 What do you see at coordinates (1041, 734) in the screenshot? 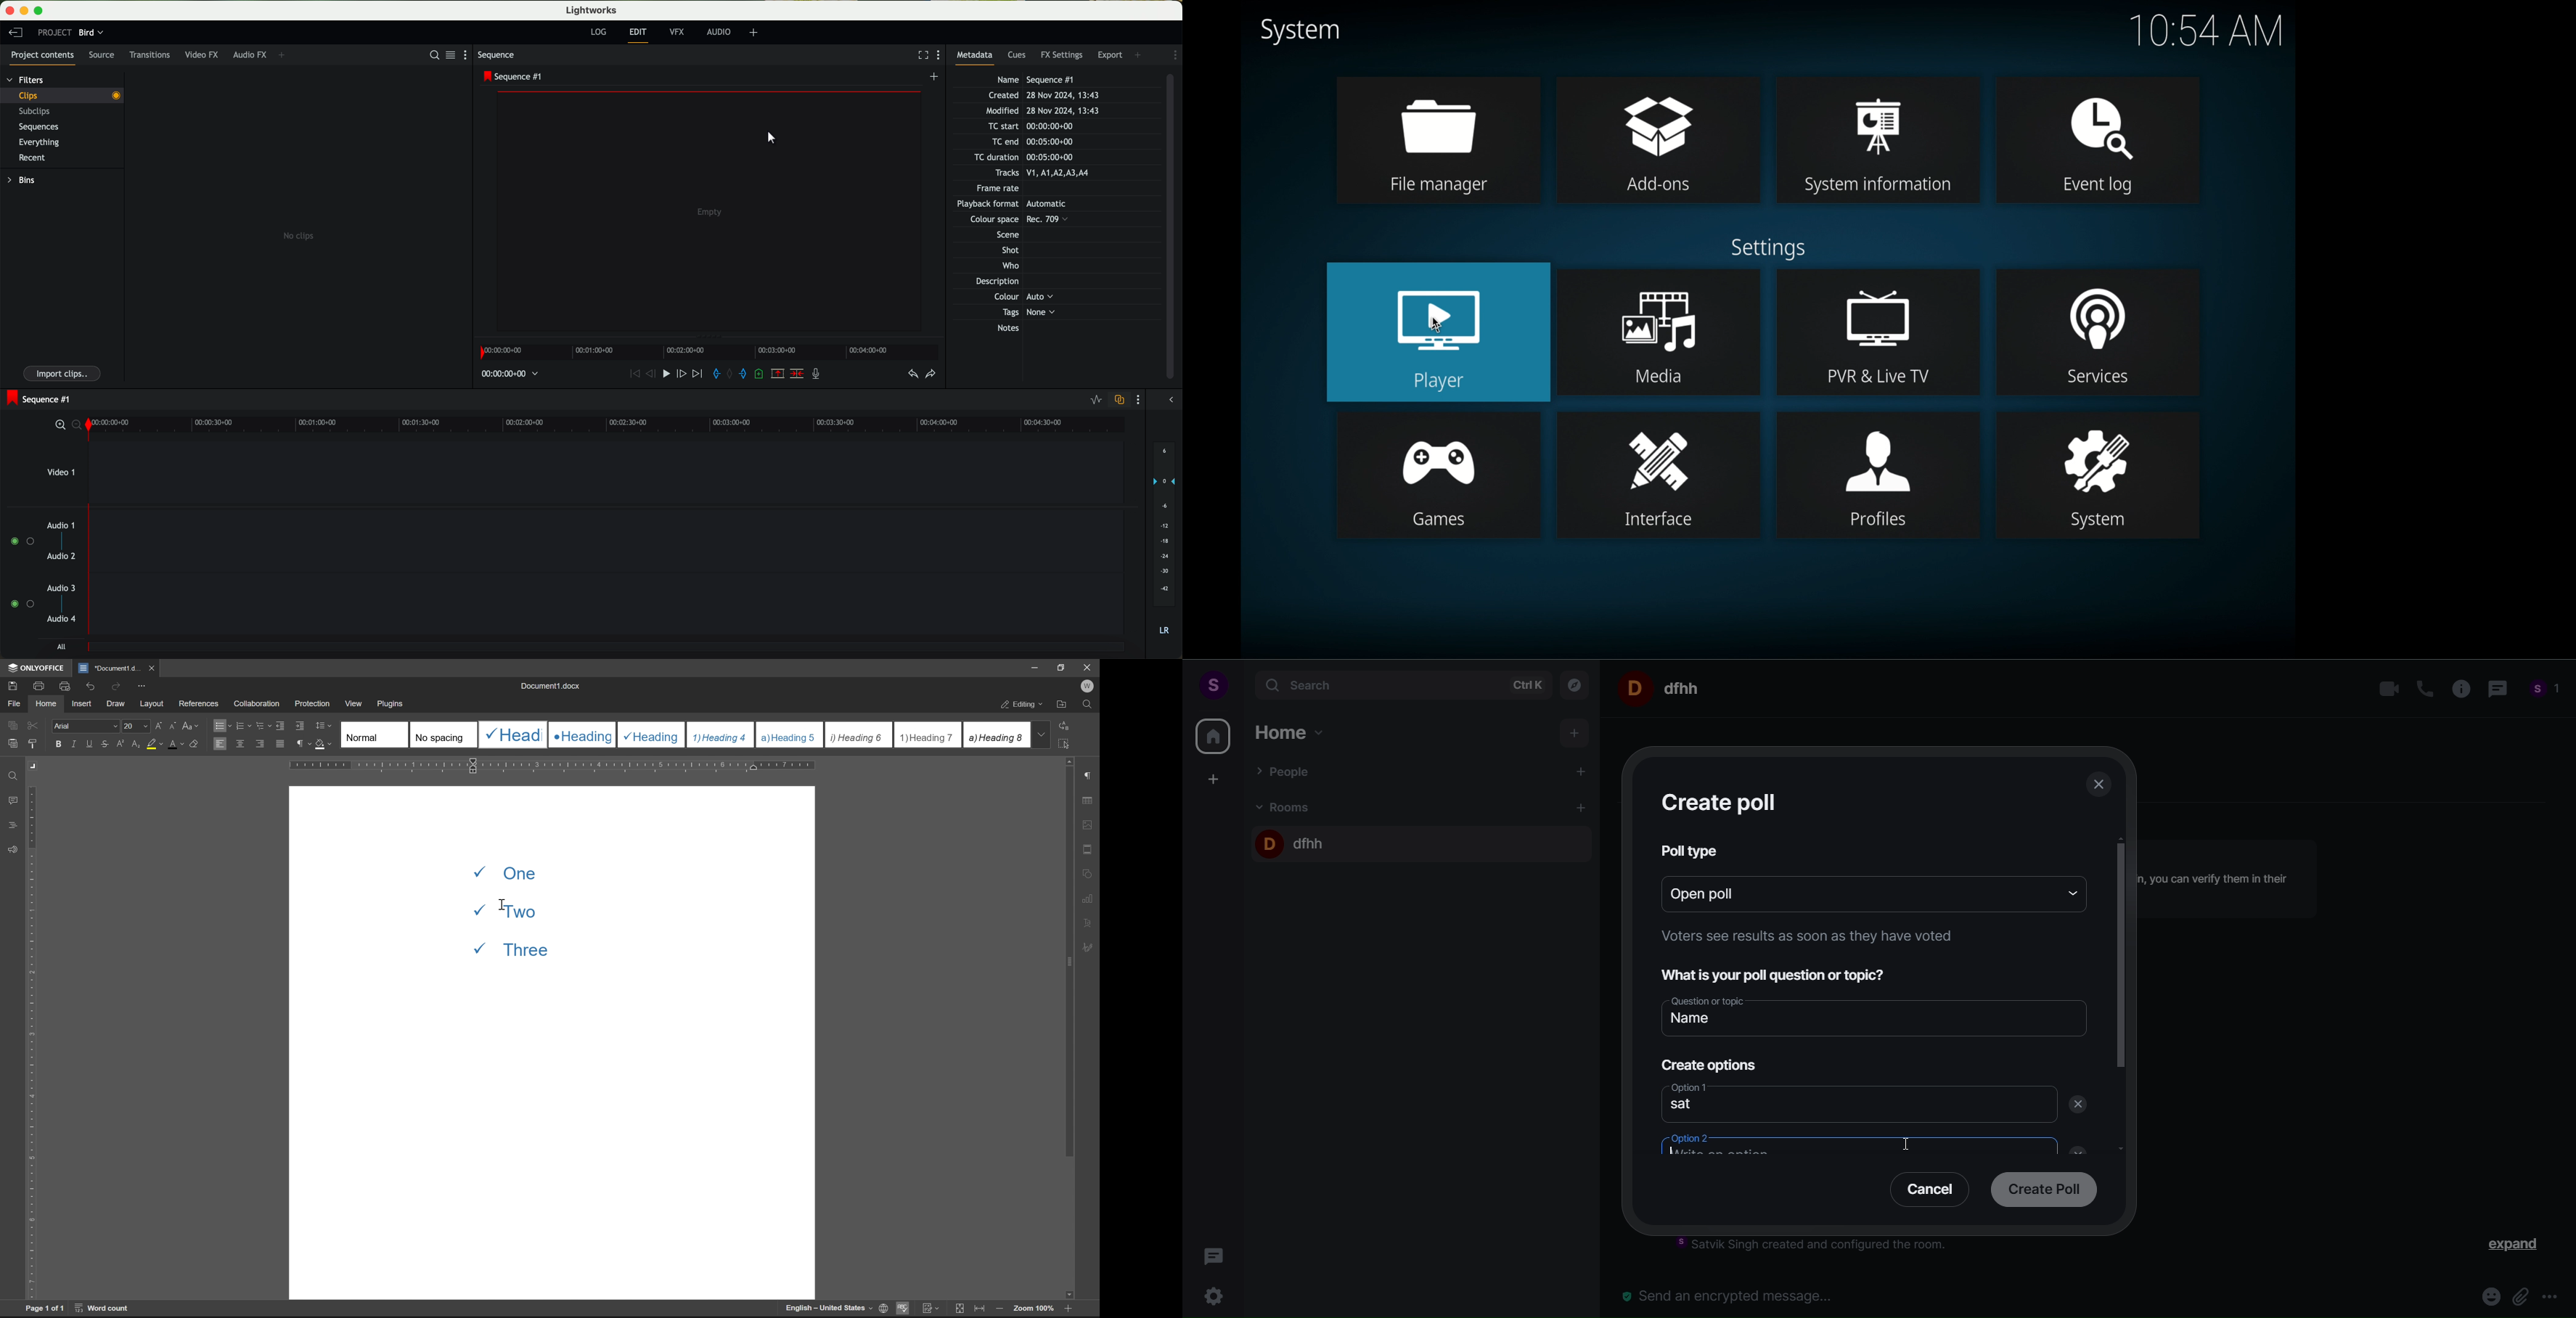
I see `drop down` at bounding box center [1041, 734].